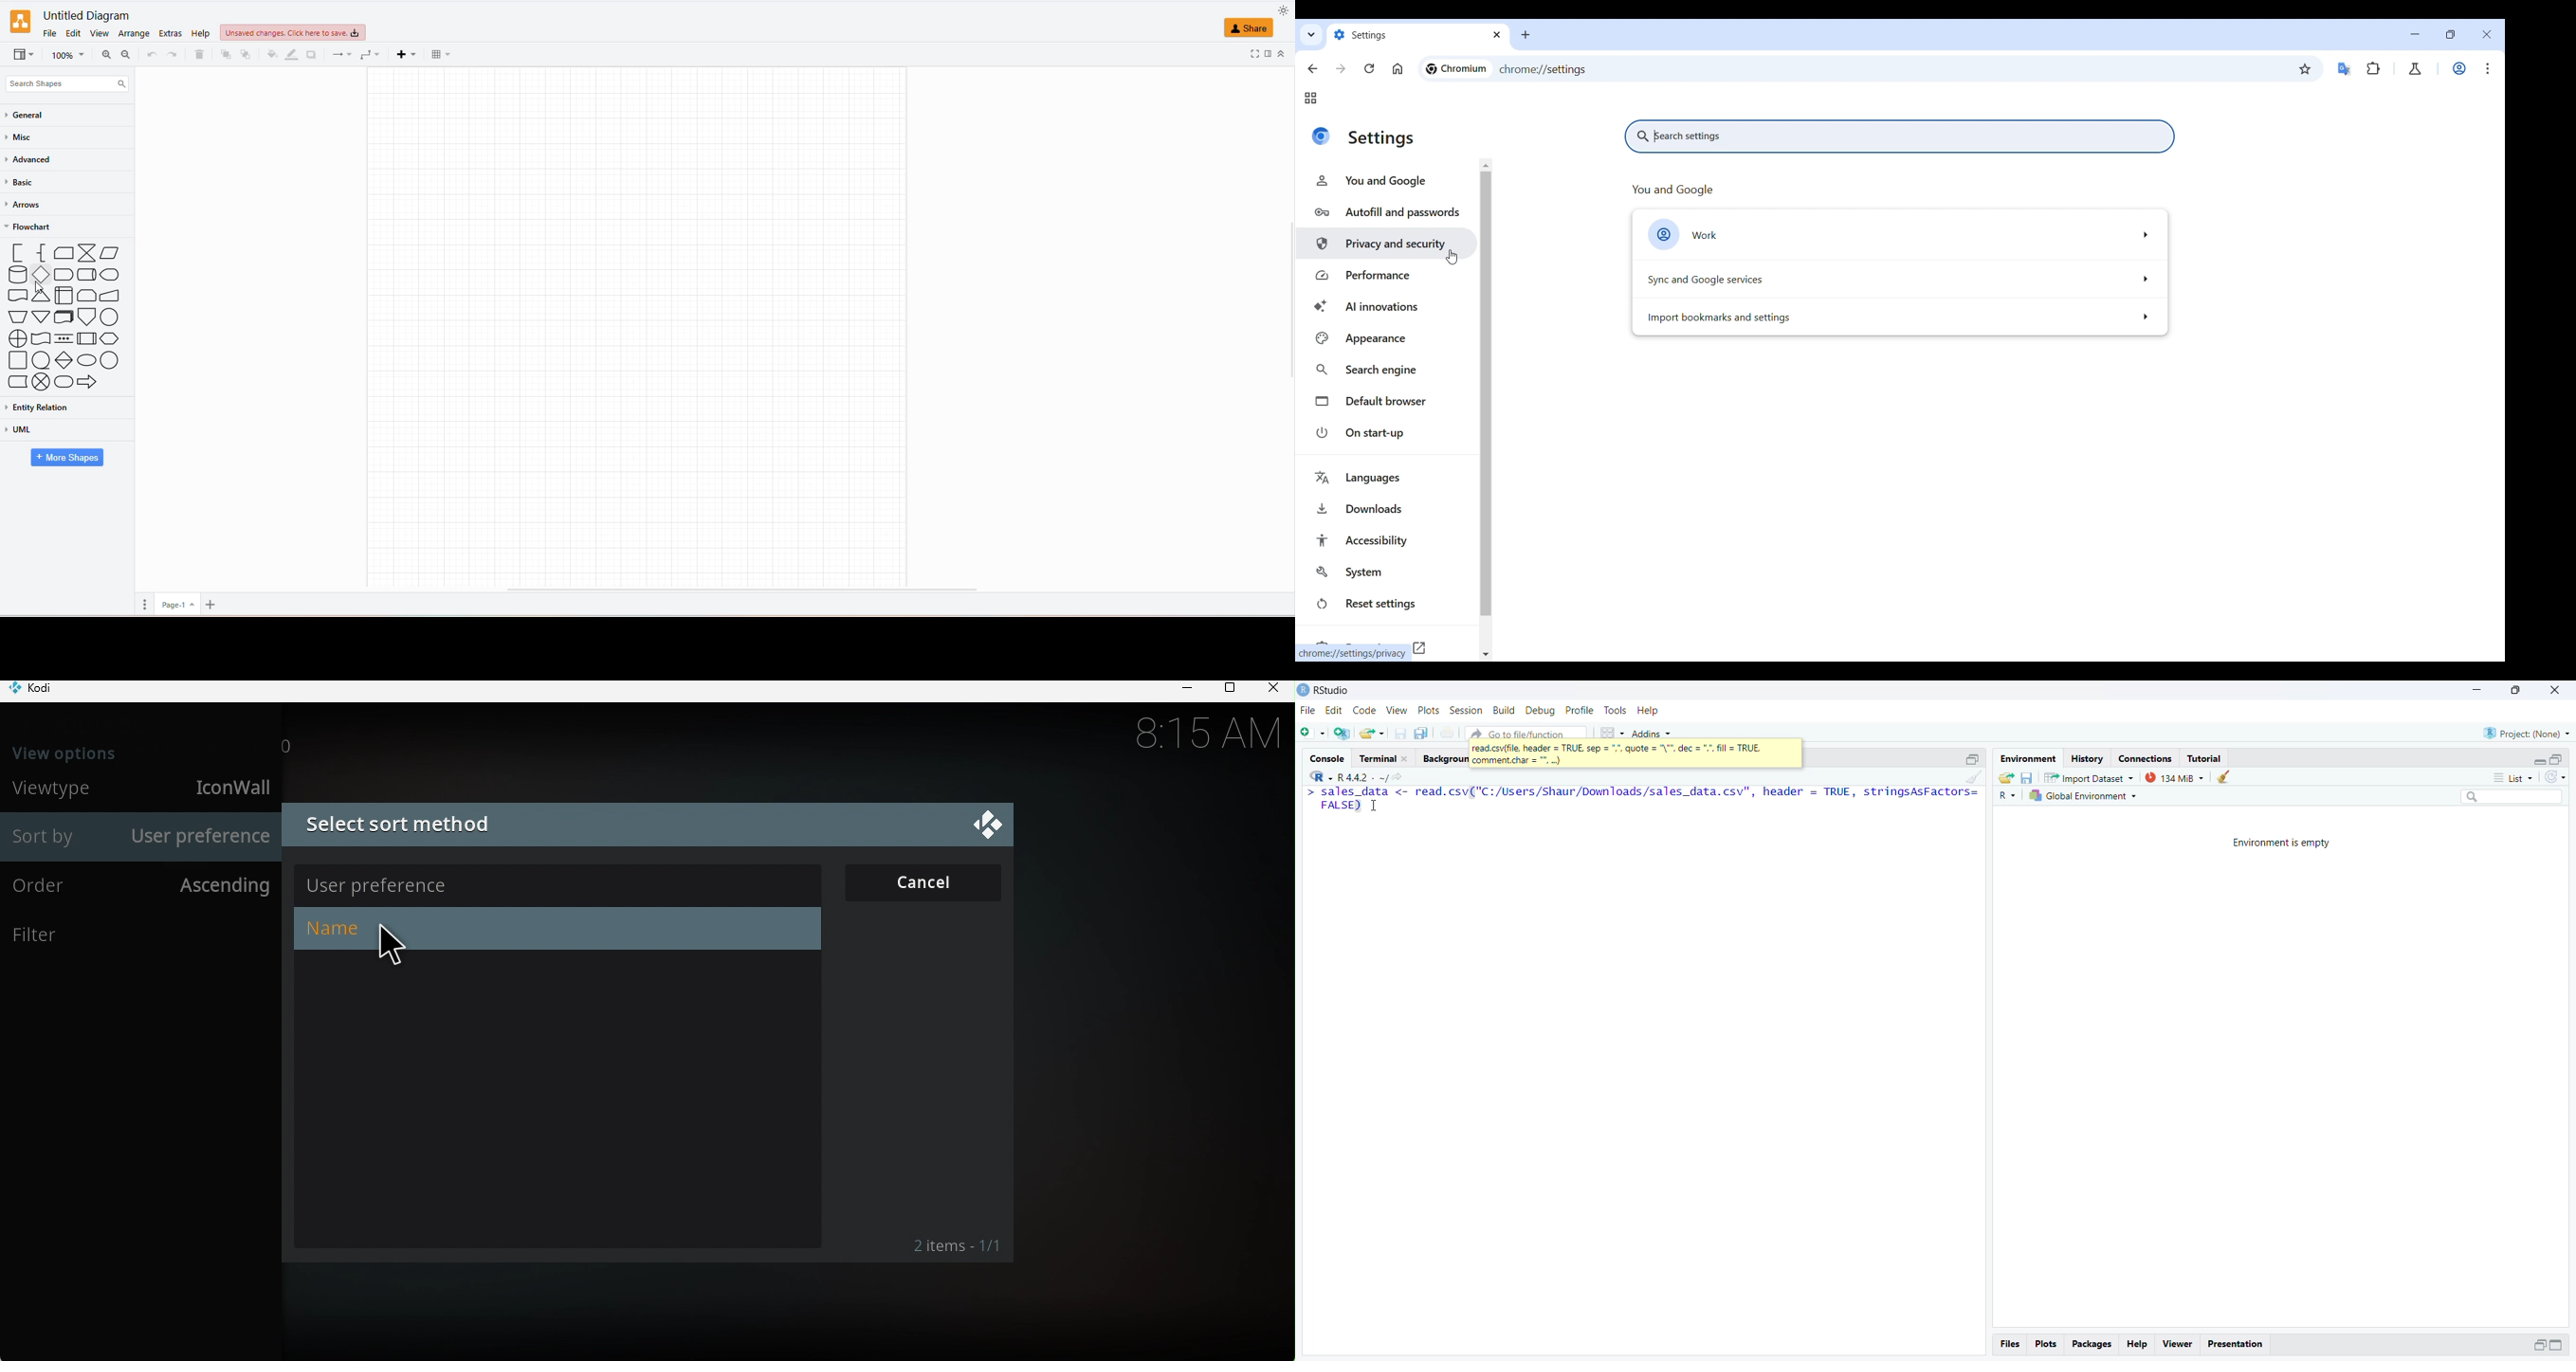 The width and height of the screenshot is (2576, 1372). What do you see at coordinates (1272, 690) in the screenshot?
I see `Close` at bounding box center [1272, 690].